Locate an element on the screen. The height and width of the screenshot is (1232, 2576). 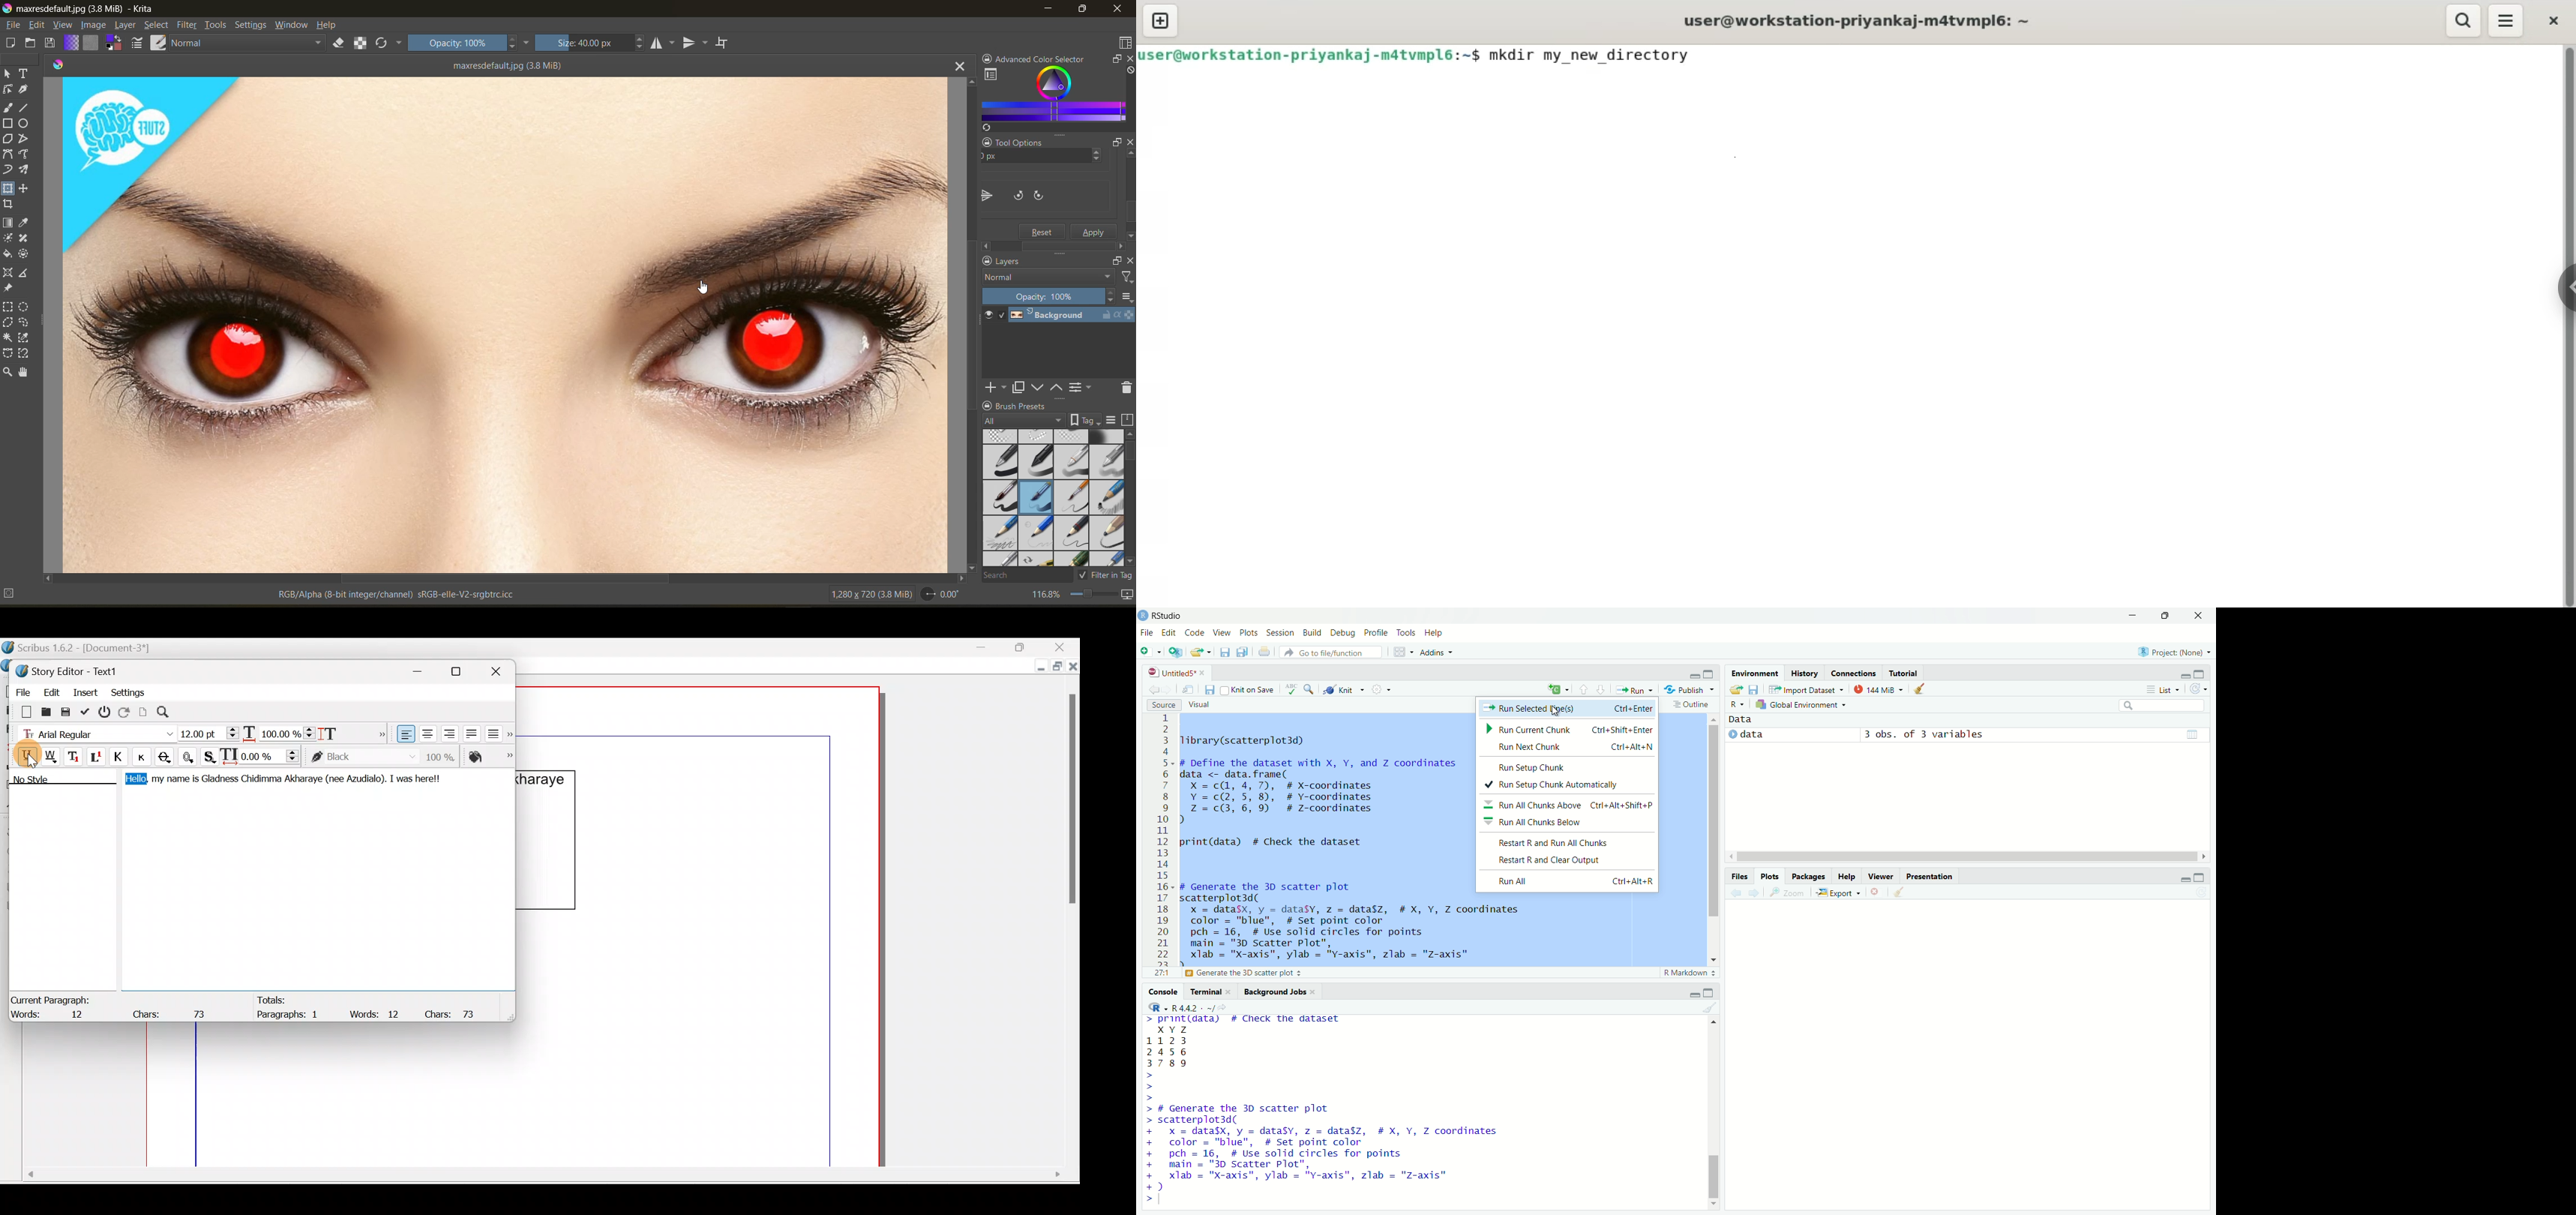
addins is located at coordinates (1440, 653).